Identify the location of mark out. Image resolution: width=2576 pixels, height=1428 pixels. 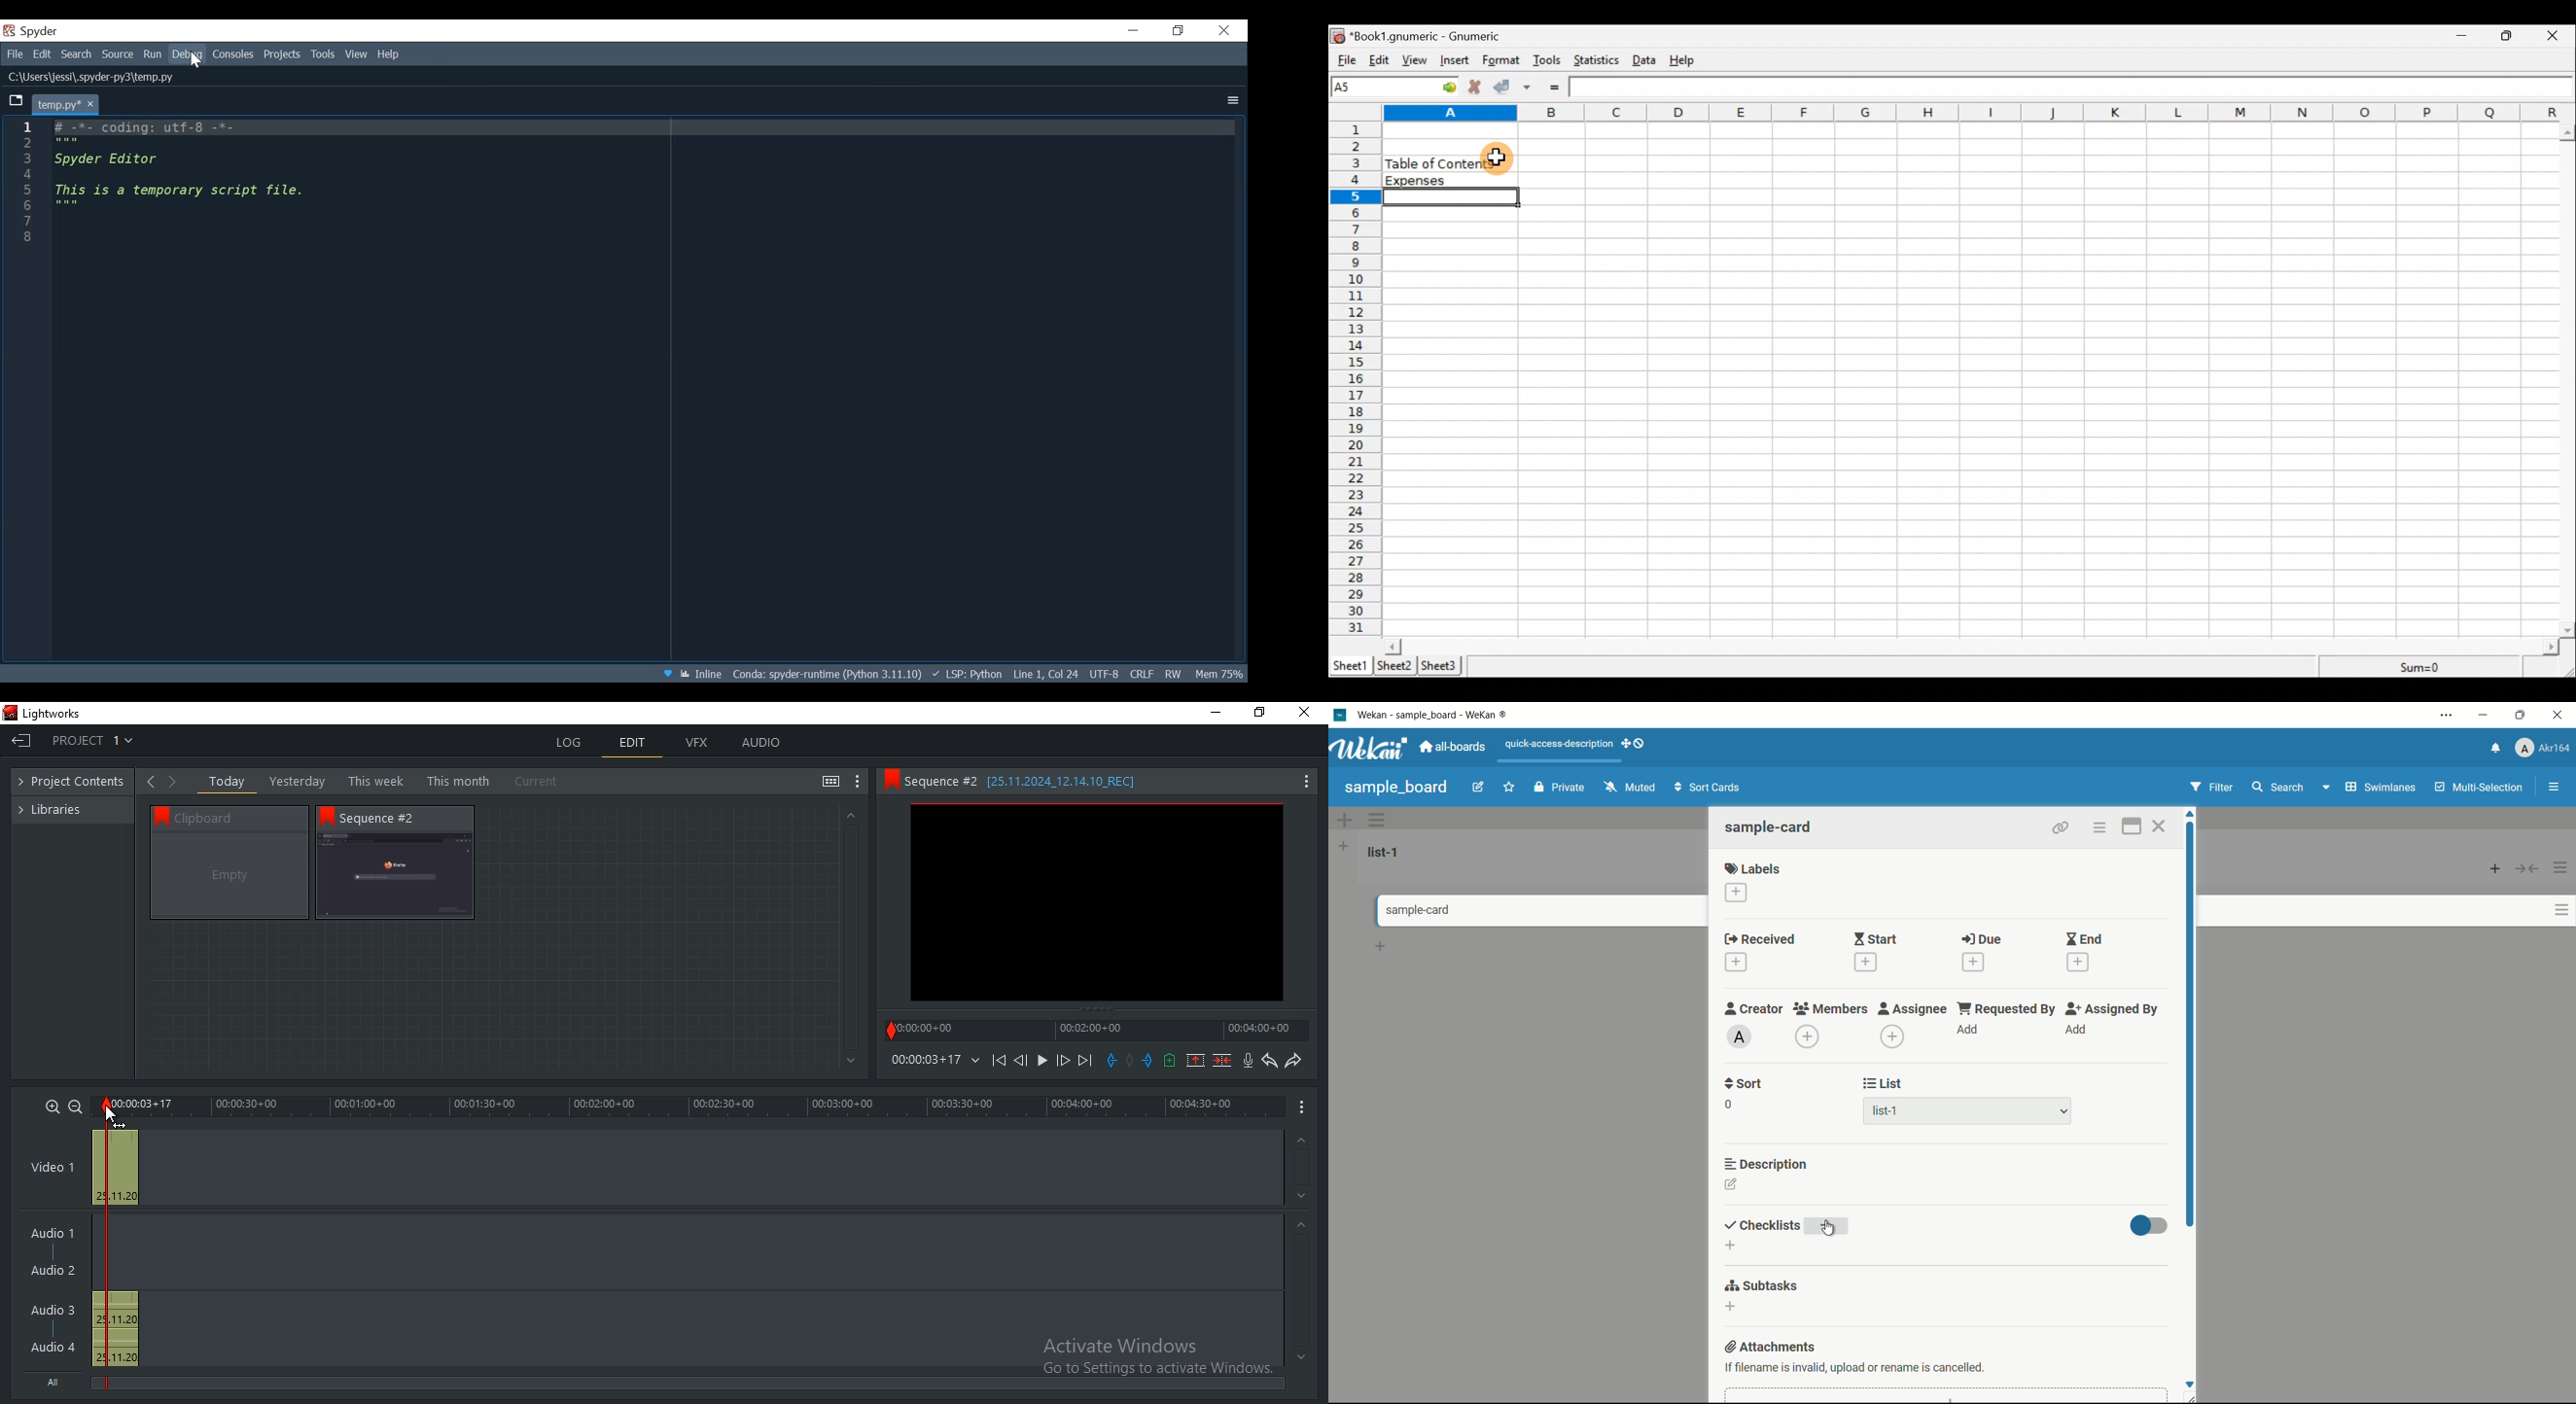
(1149, 1060).